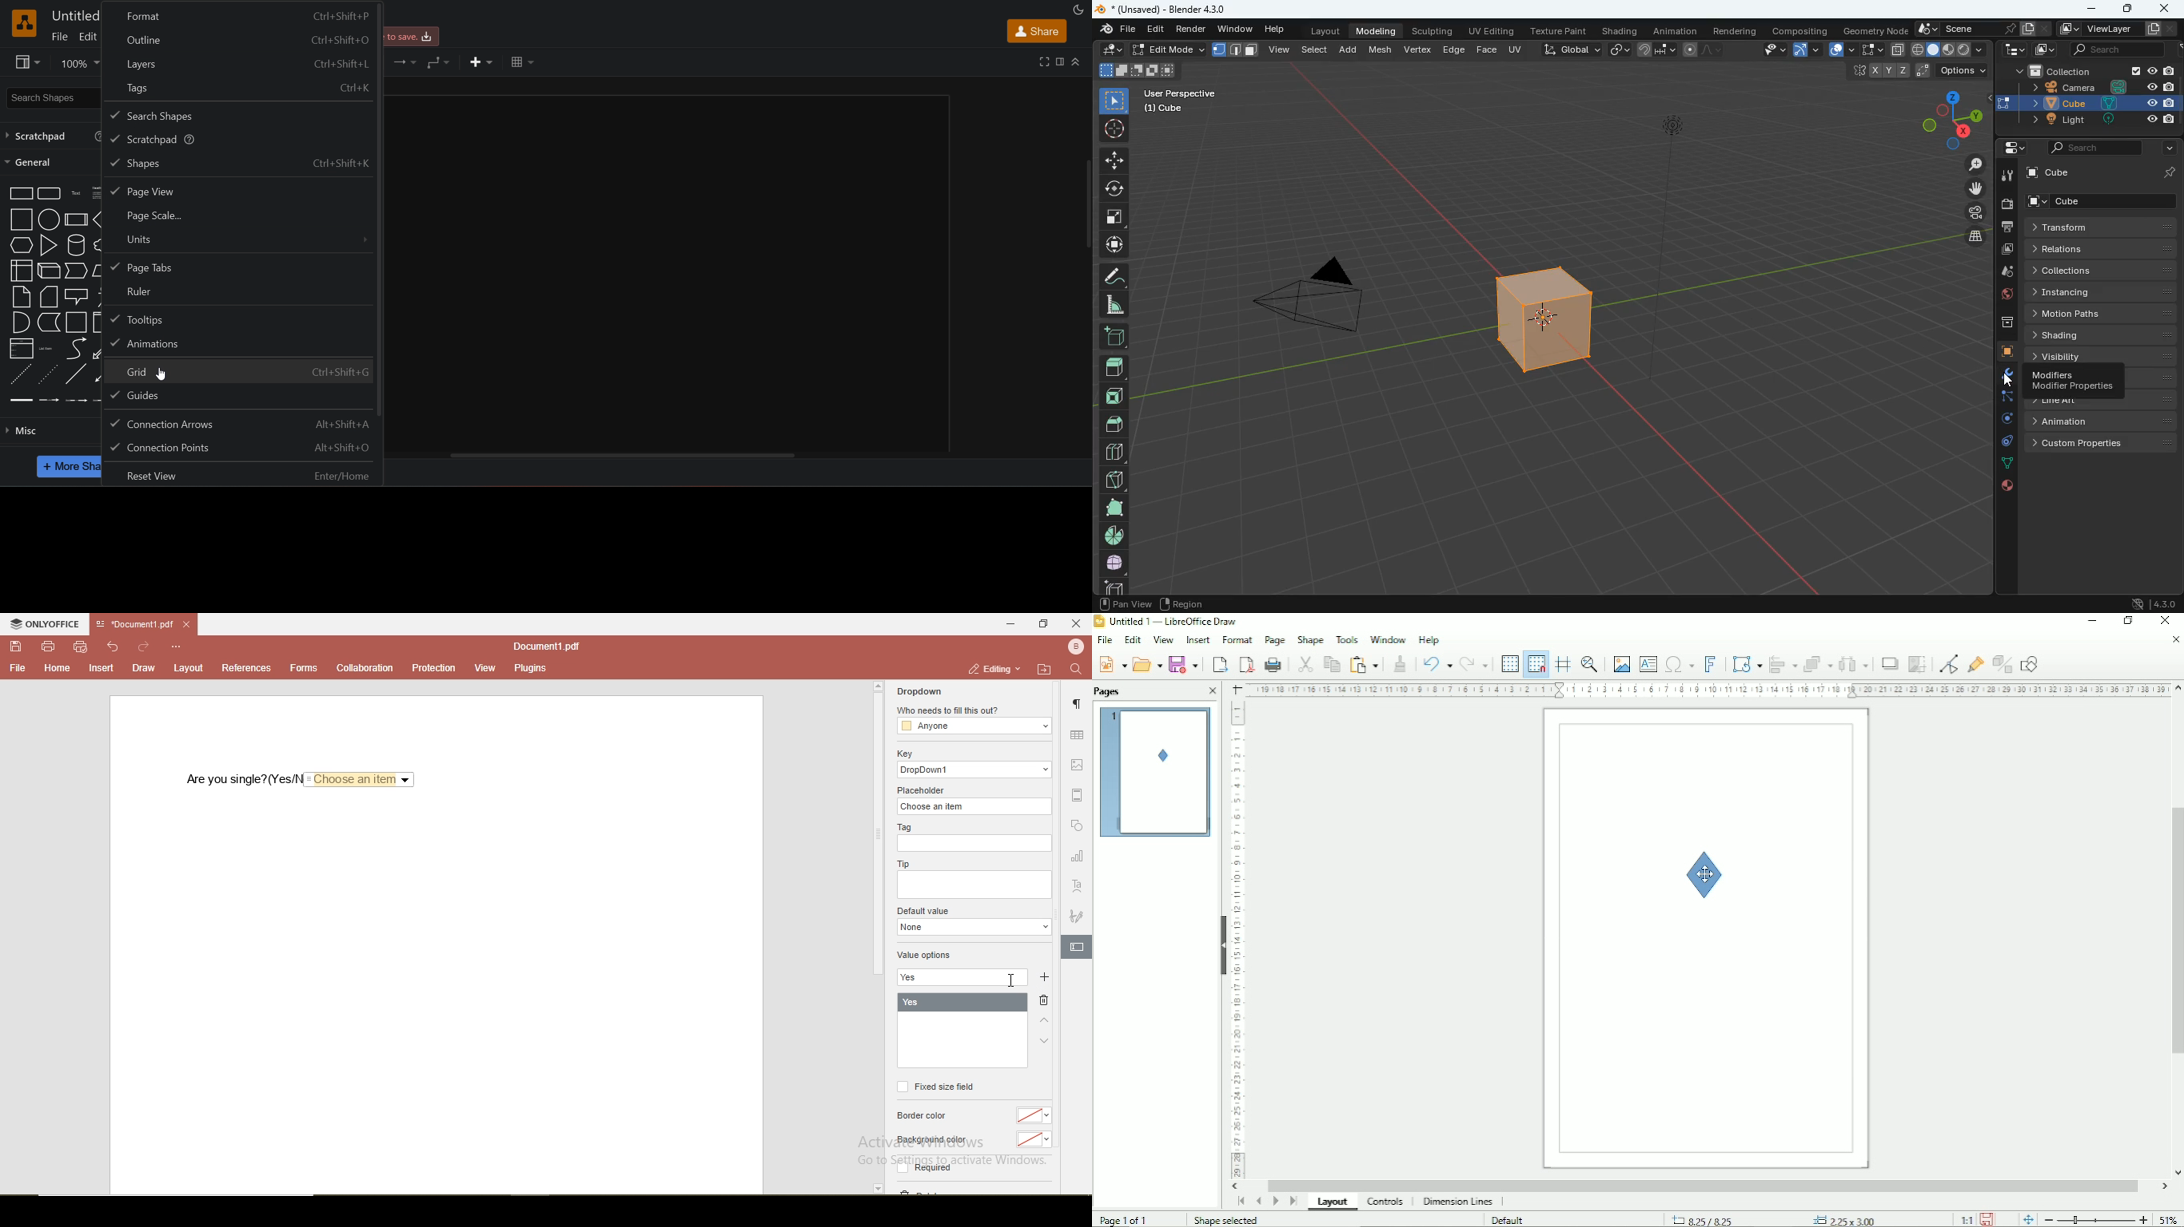 Image resolution: width=2184 pixels, height=1232 pixels. What do you see at coordinates (75, 220) in the screenshot?
I see `process` at bounding box center [75, 220].